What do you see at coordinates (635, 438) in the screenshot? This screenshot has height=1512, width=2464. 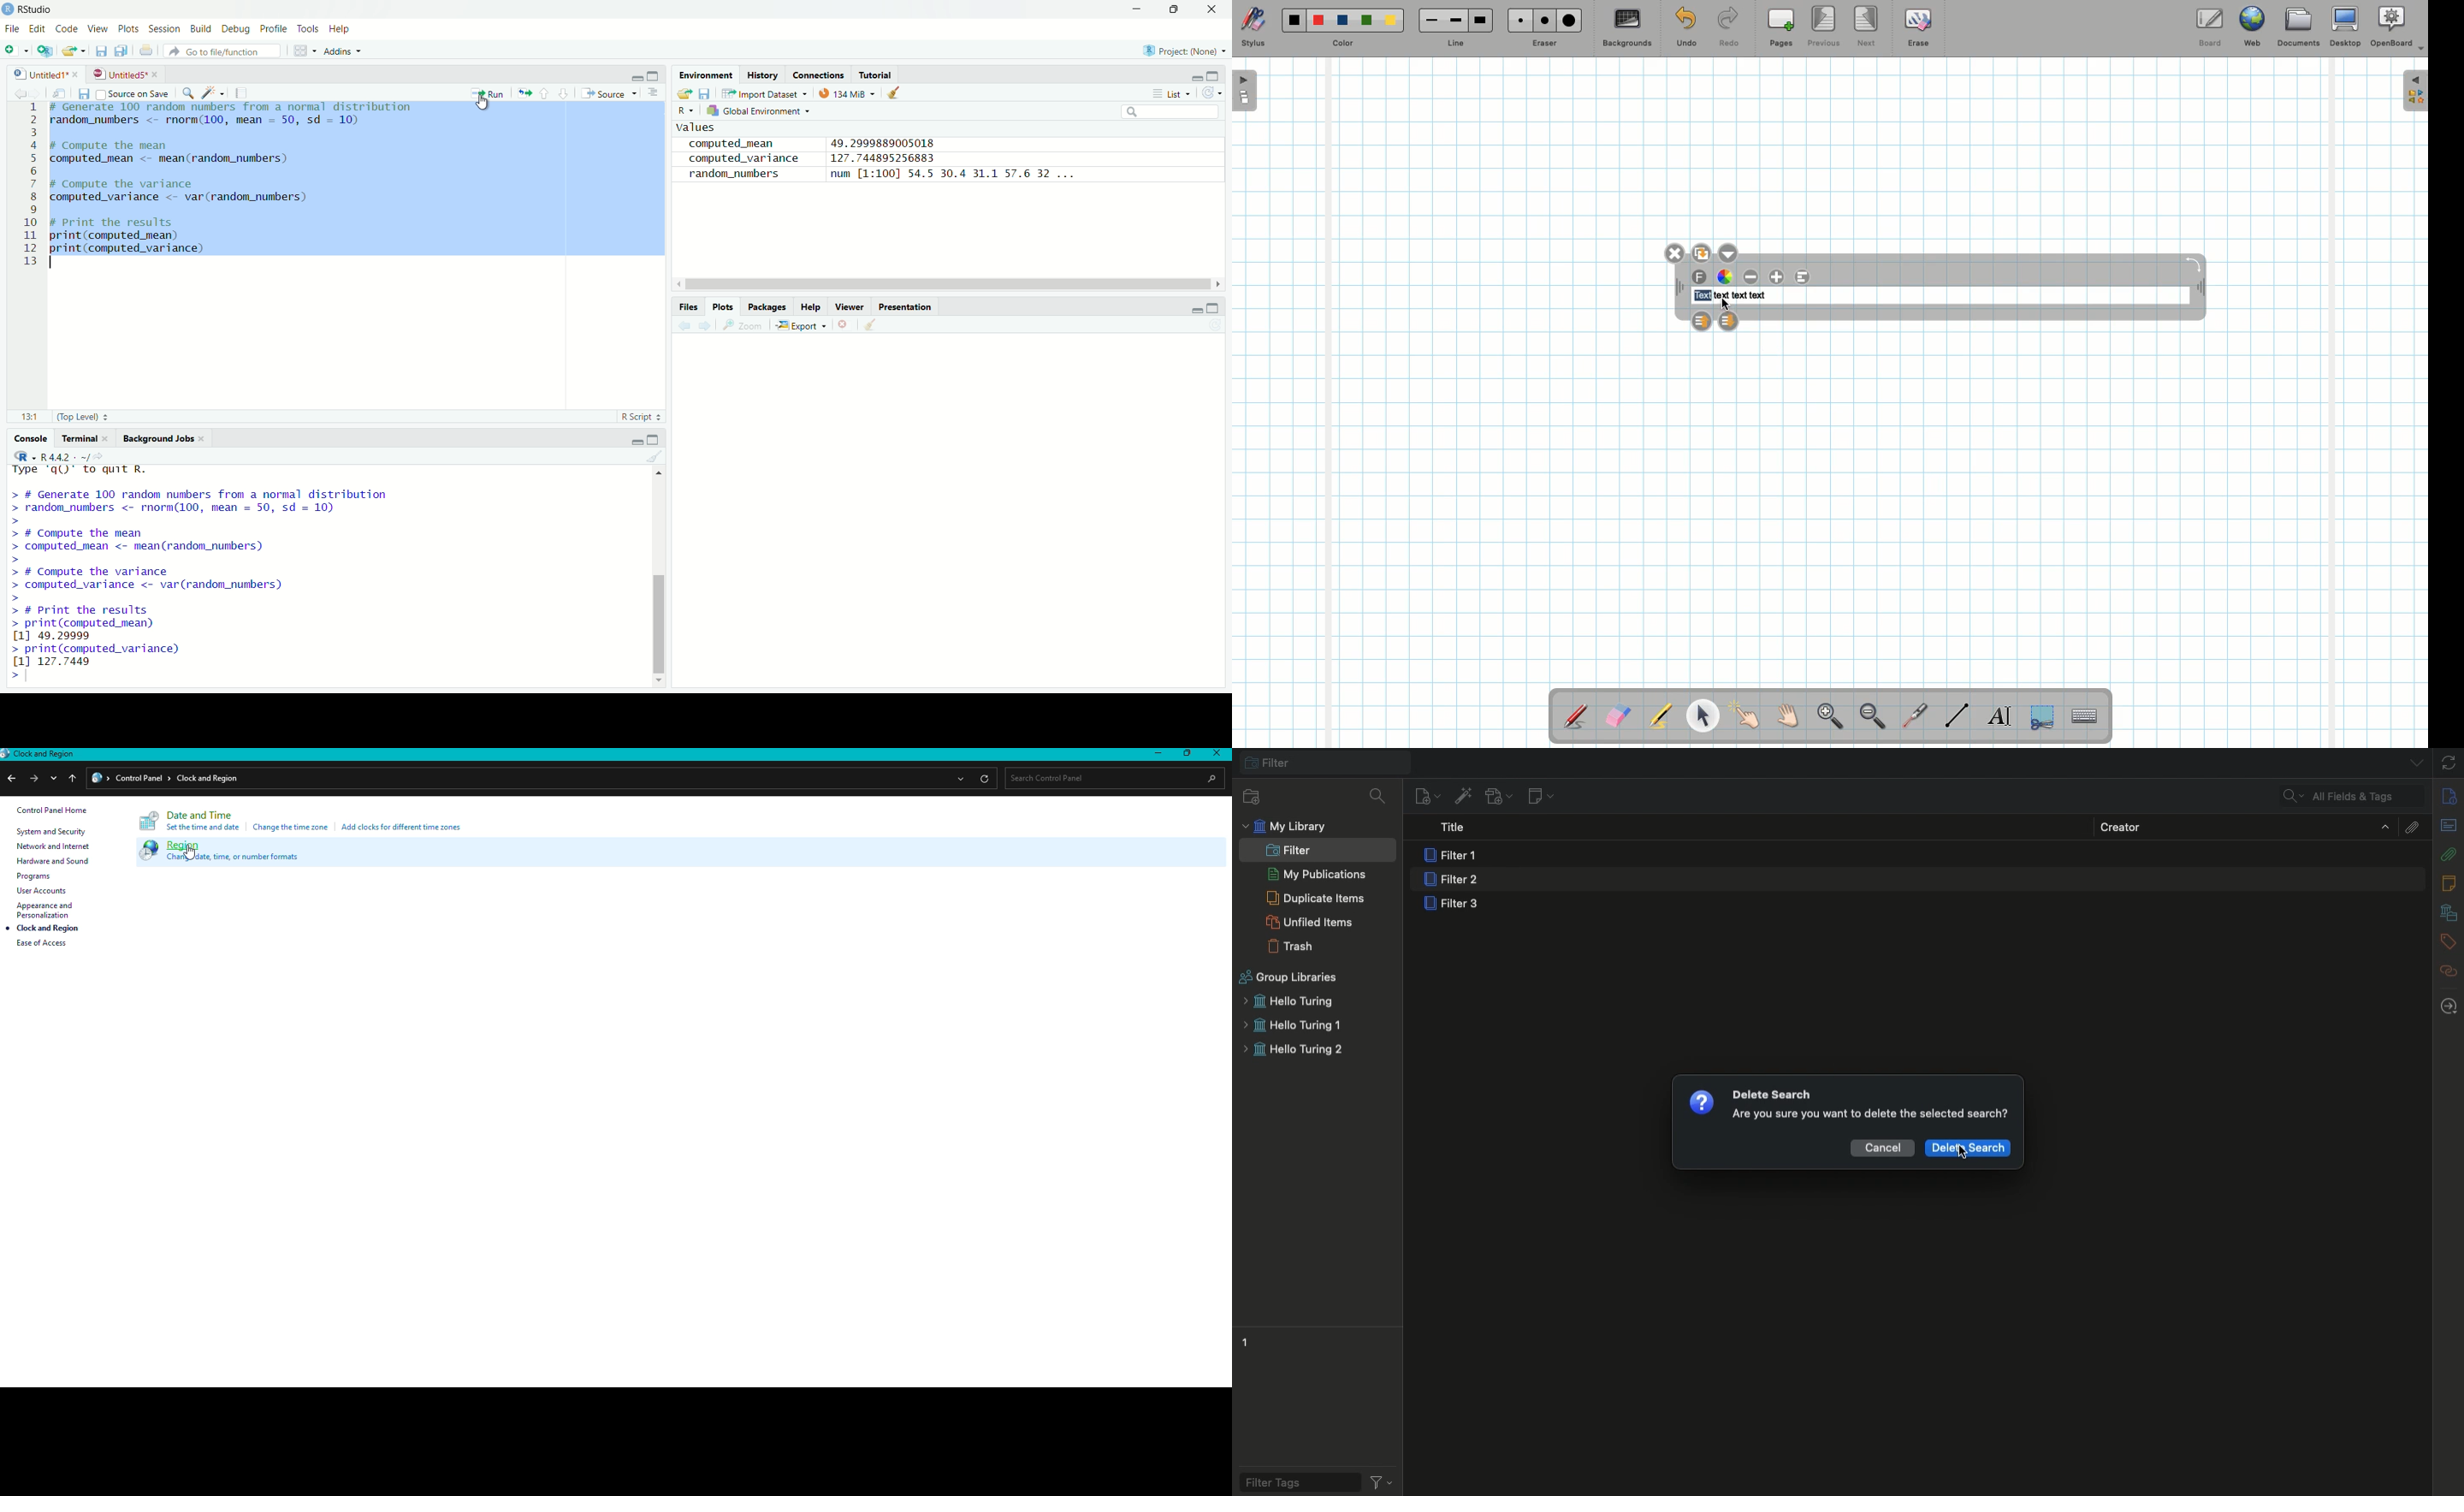 I see `minimize` at bounding box center [635, 438].